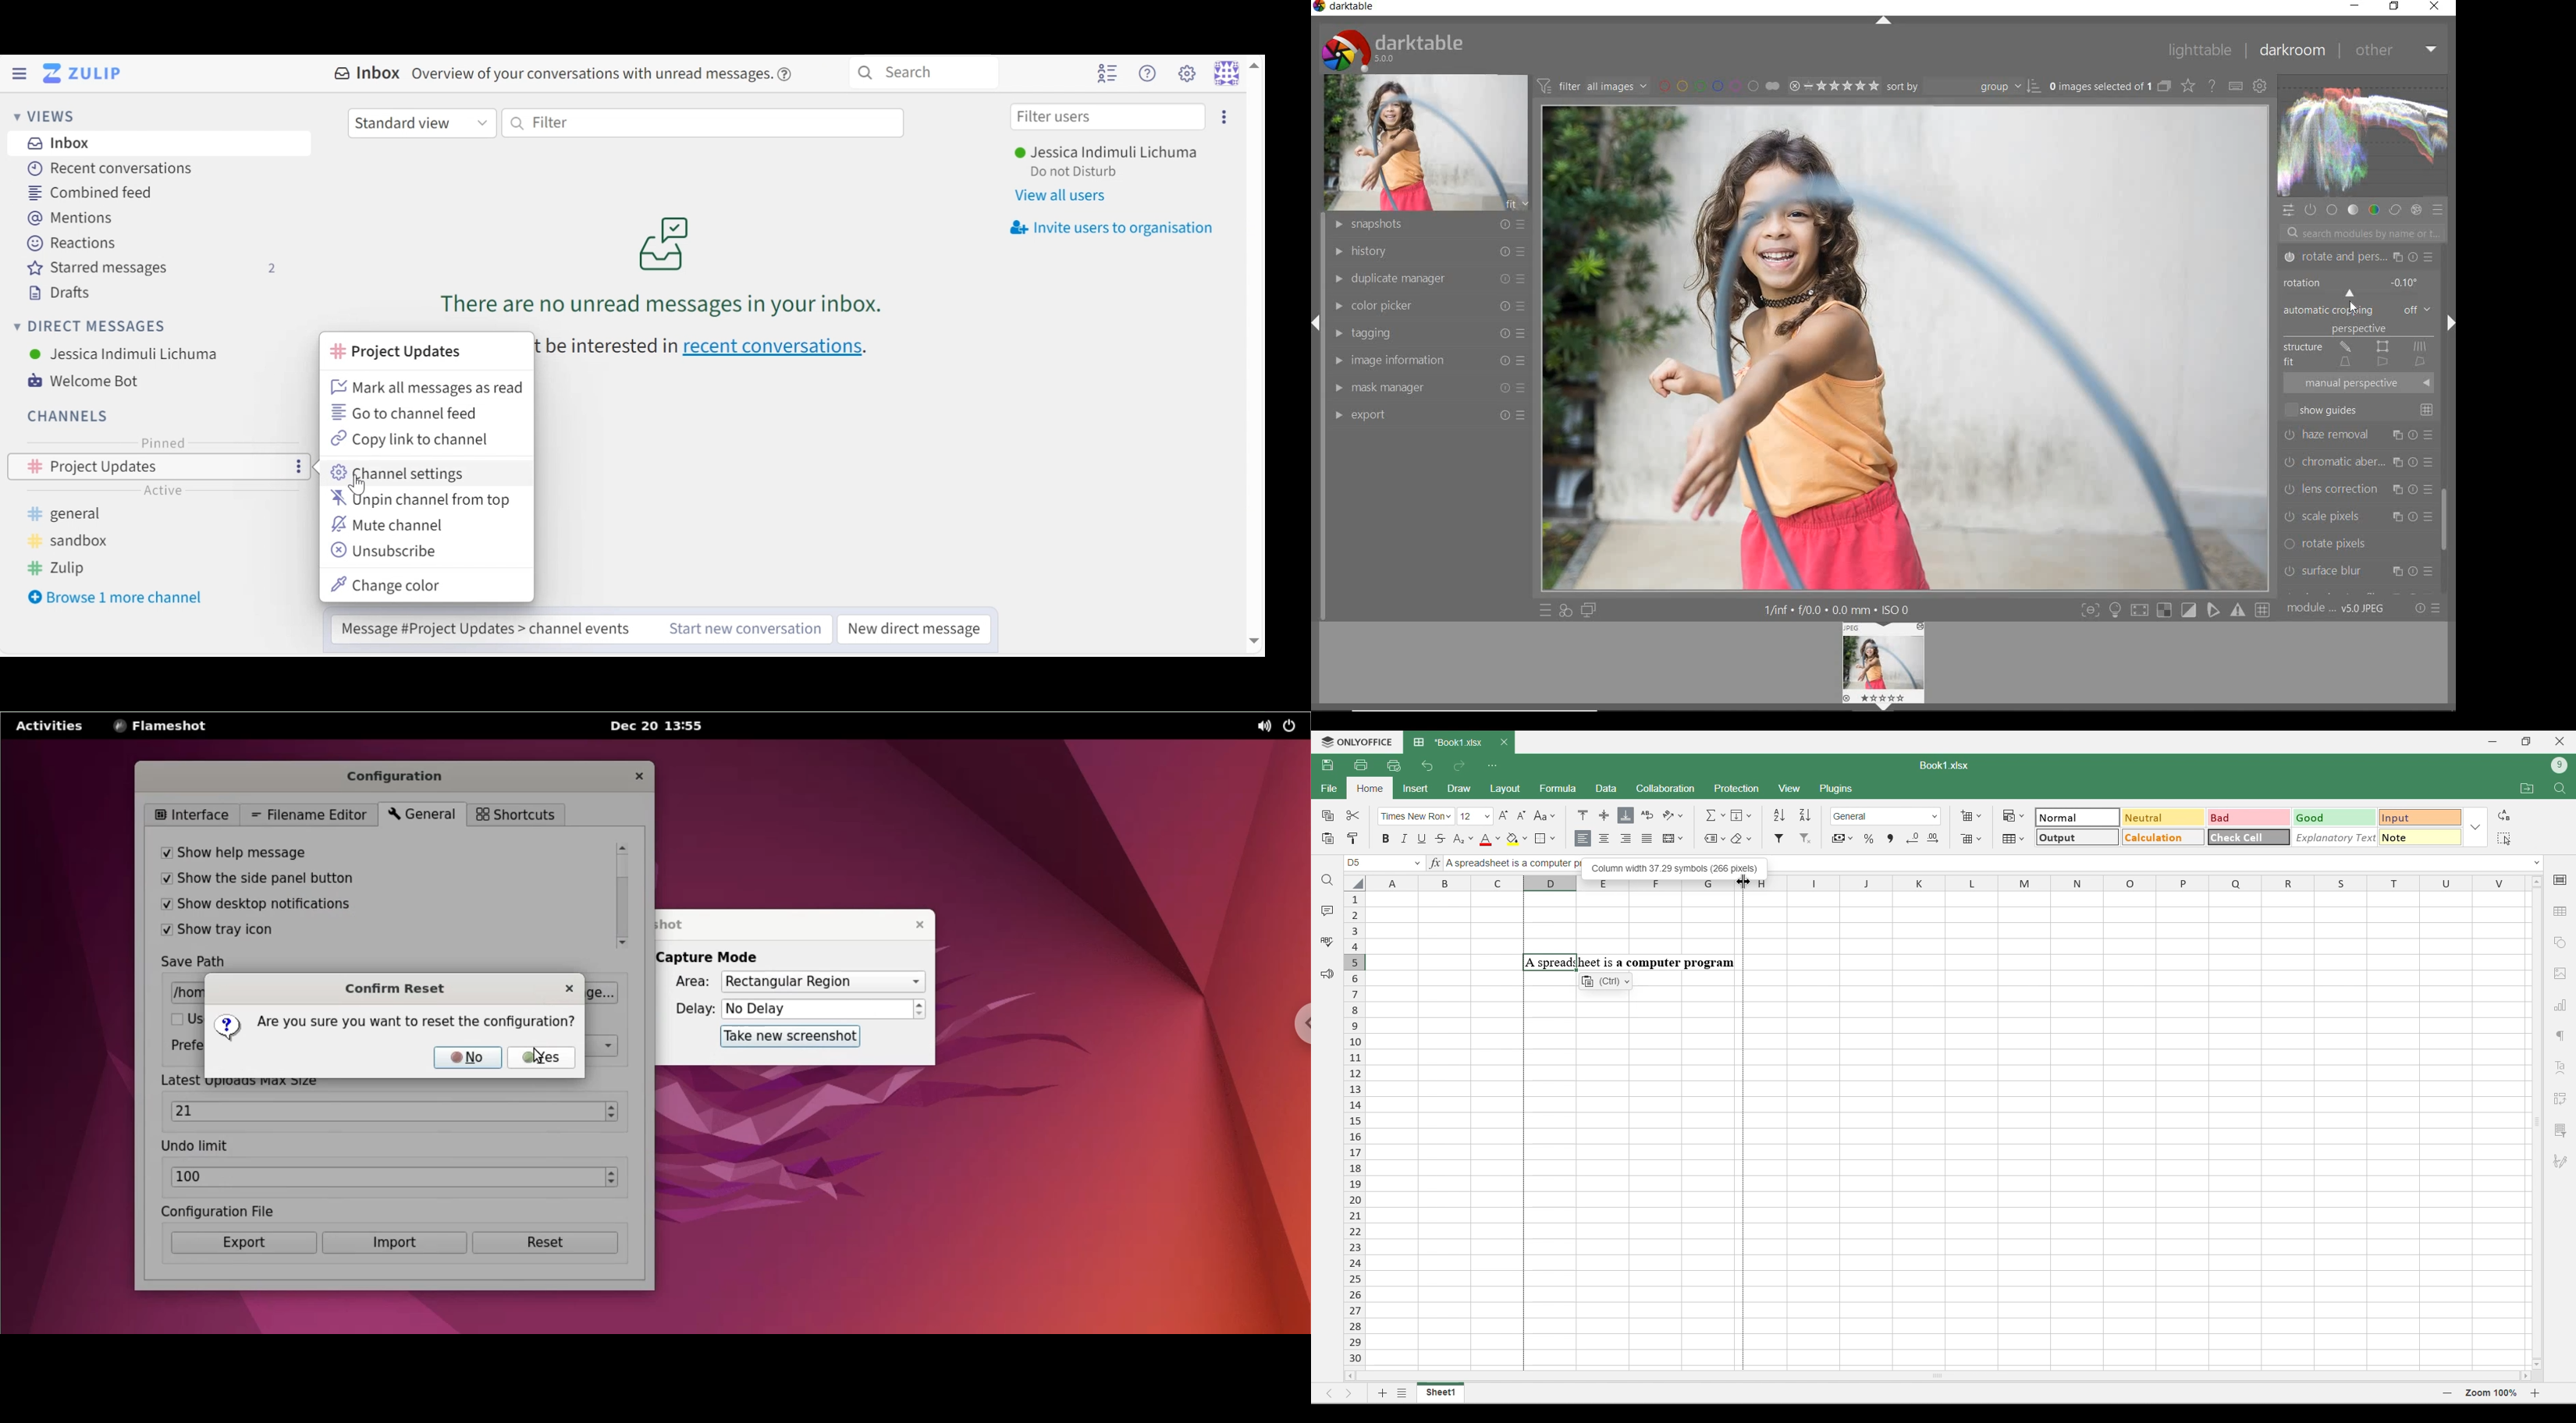  What do you see at coordinates (2362, 410) in the screenshot?
I see `SHOW GUIDES` at bounding box center [2362, 410].